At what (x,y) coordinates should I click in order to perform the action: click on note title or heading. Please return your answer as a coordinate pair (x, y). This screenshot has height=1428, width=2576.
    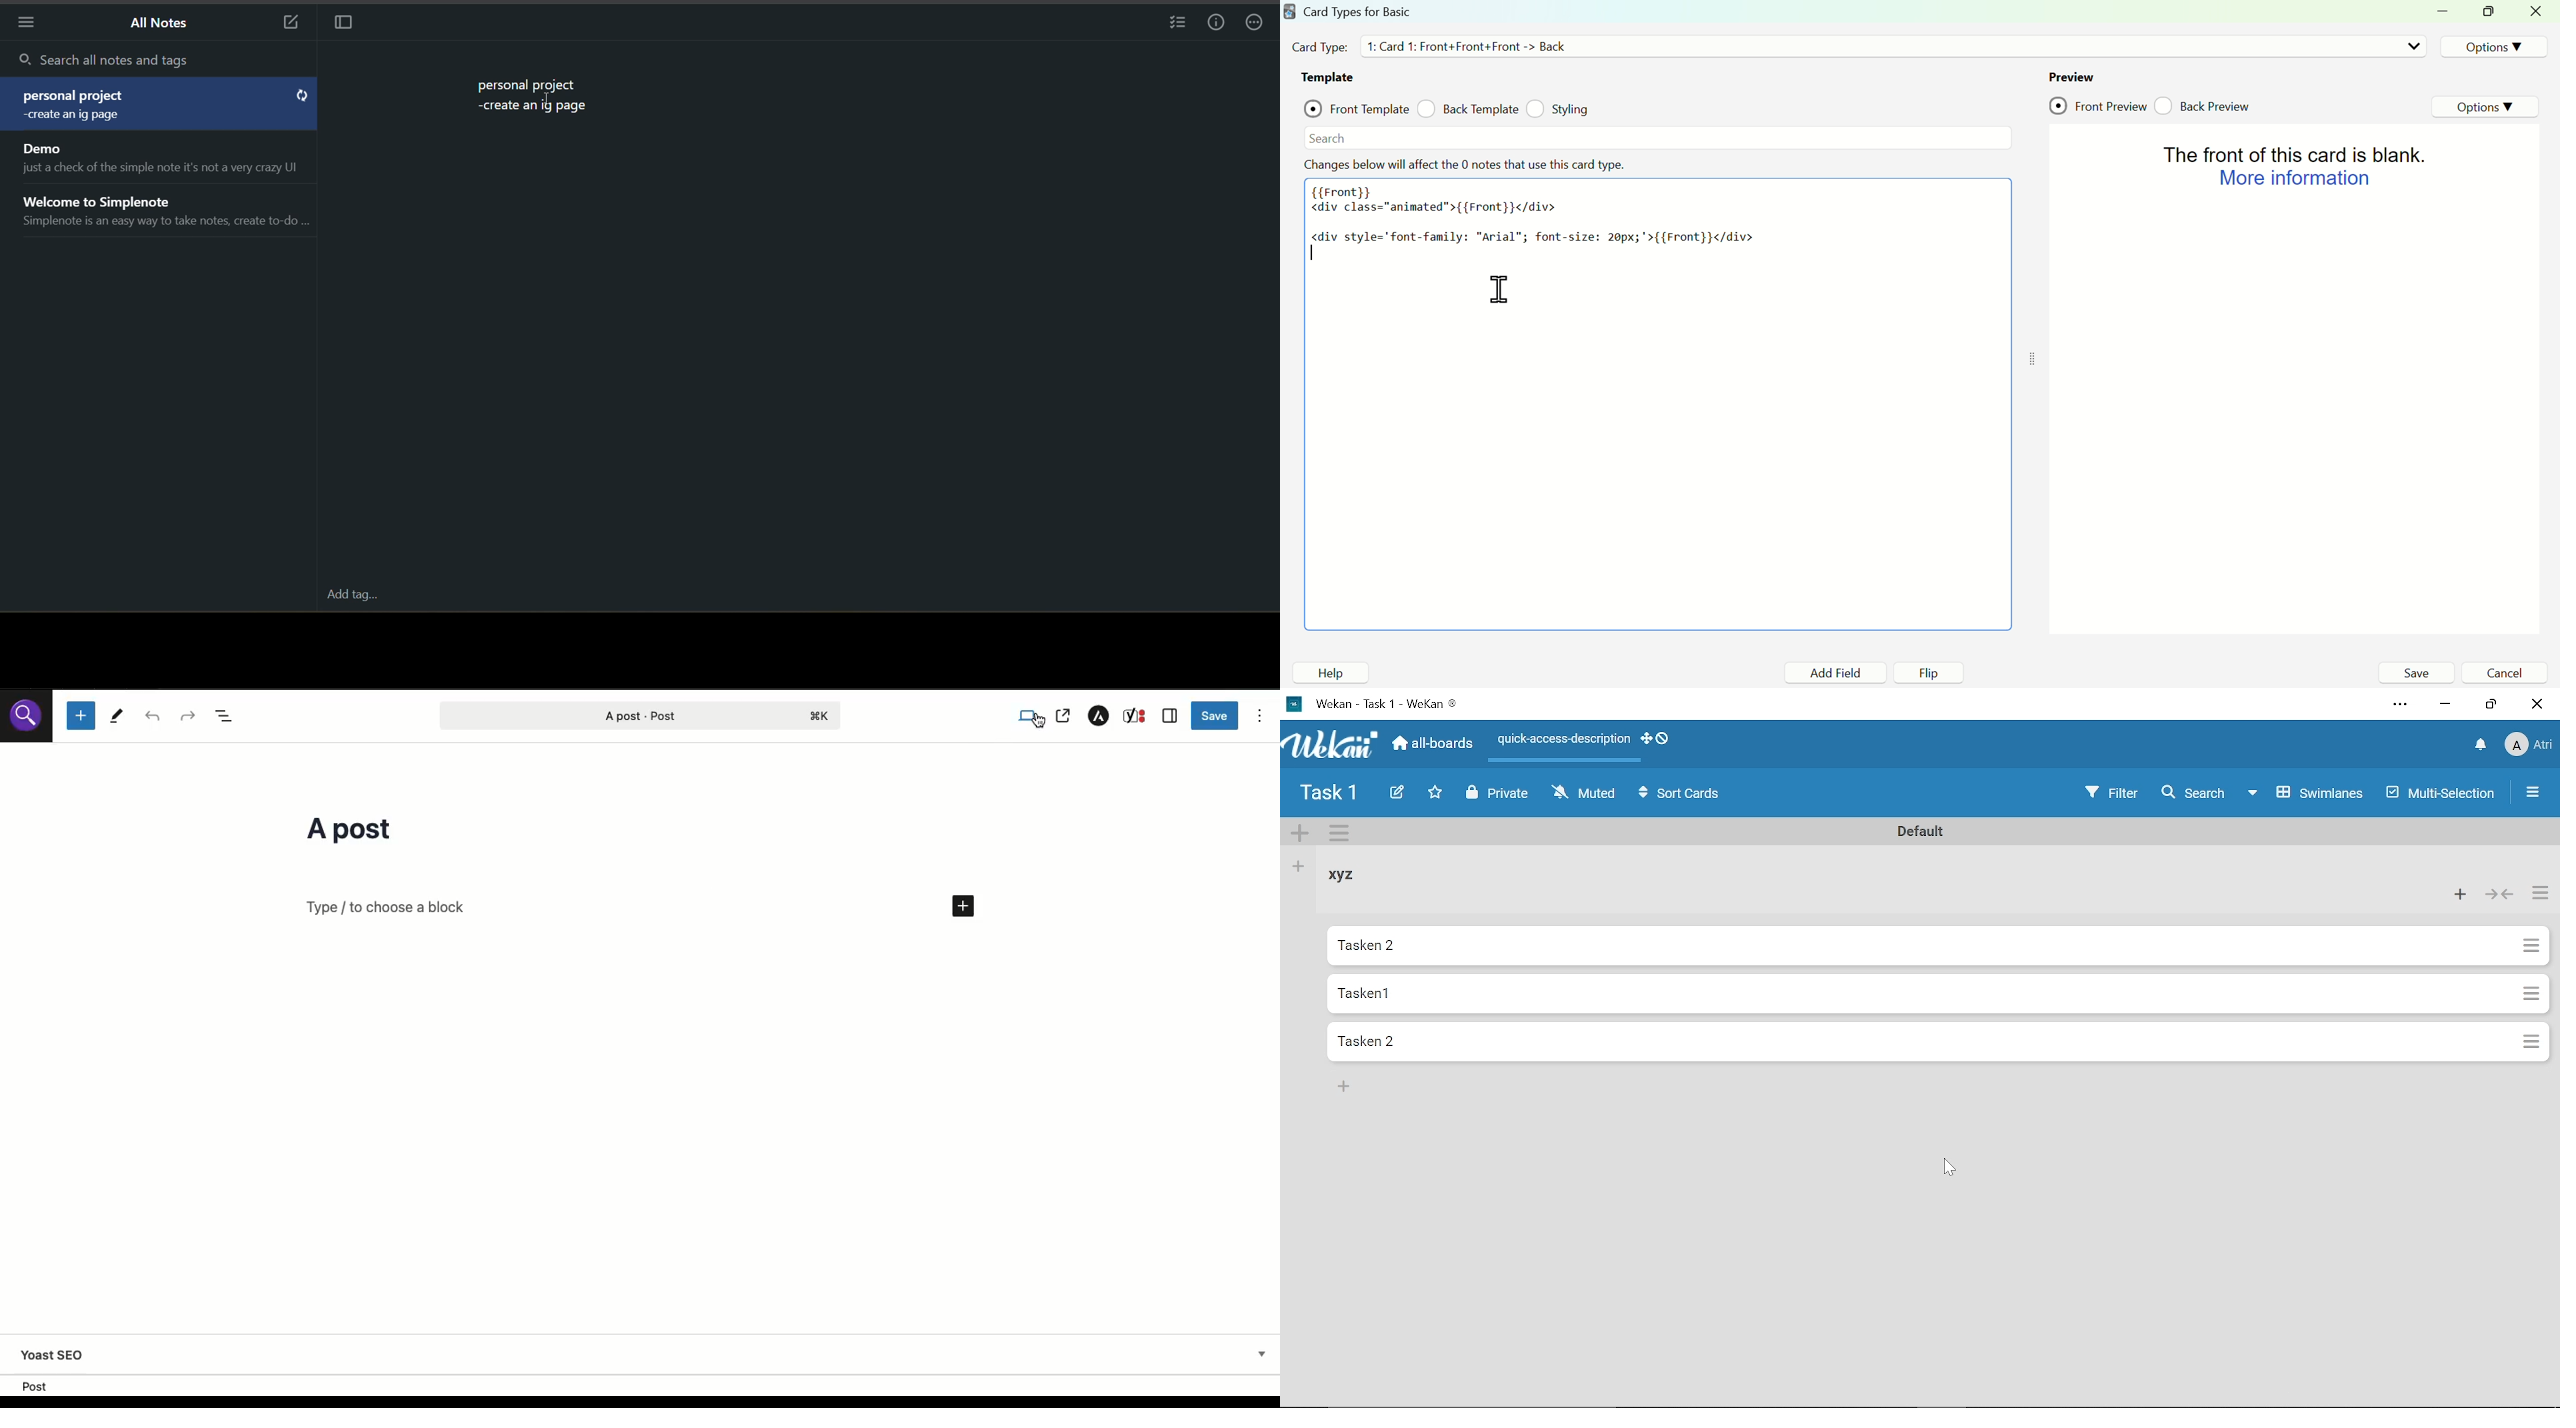
    Looking at the image, I should click on (527, 85).